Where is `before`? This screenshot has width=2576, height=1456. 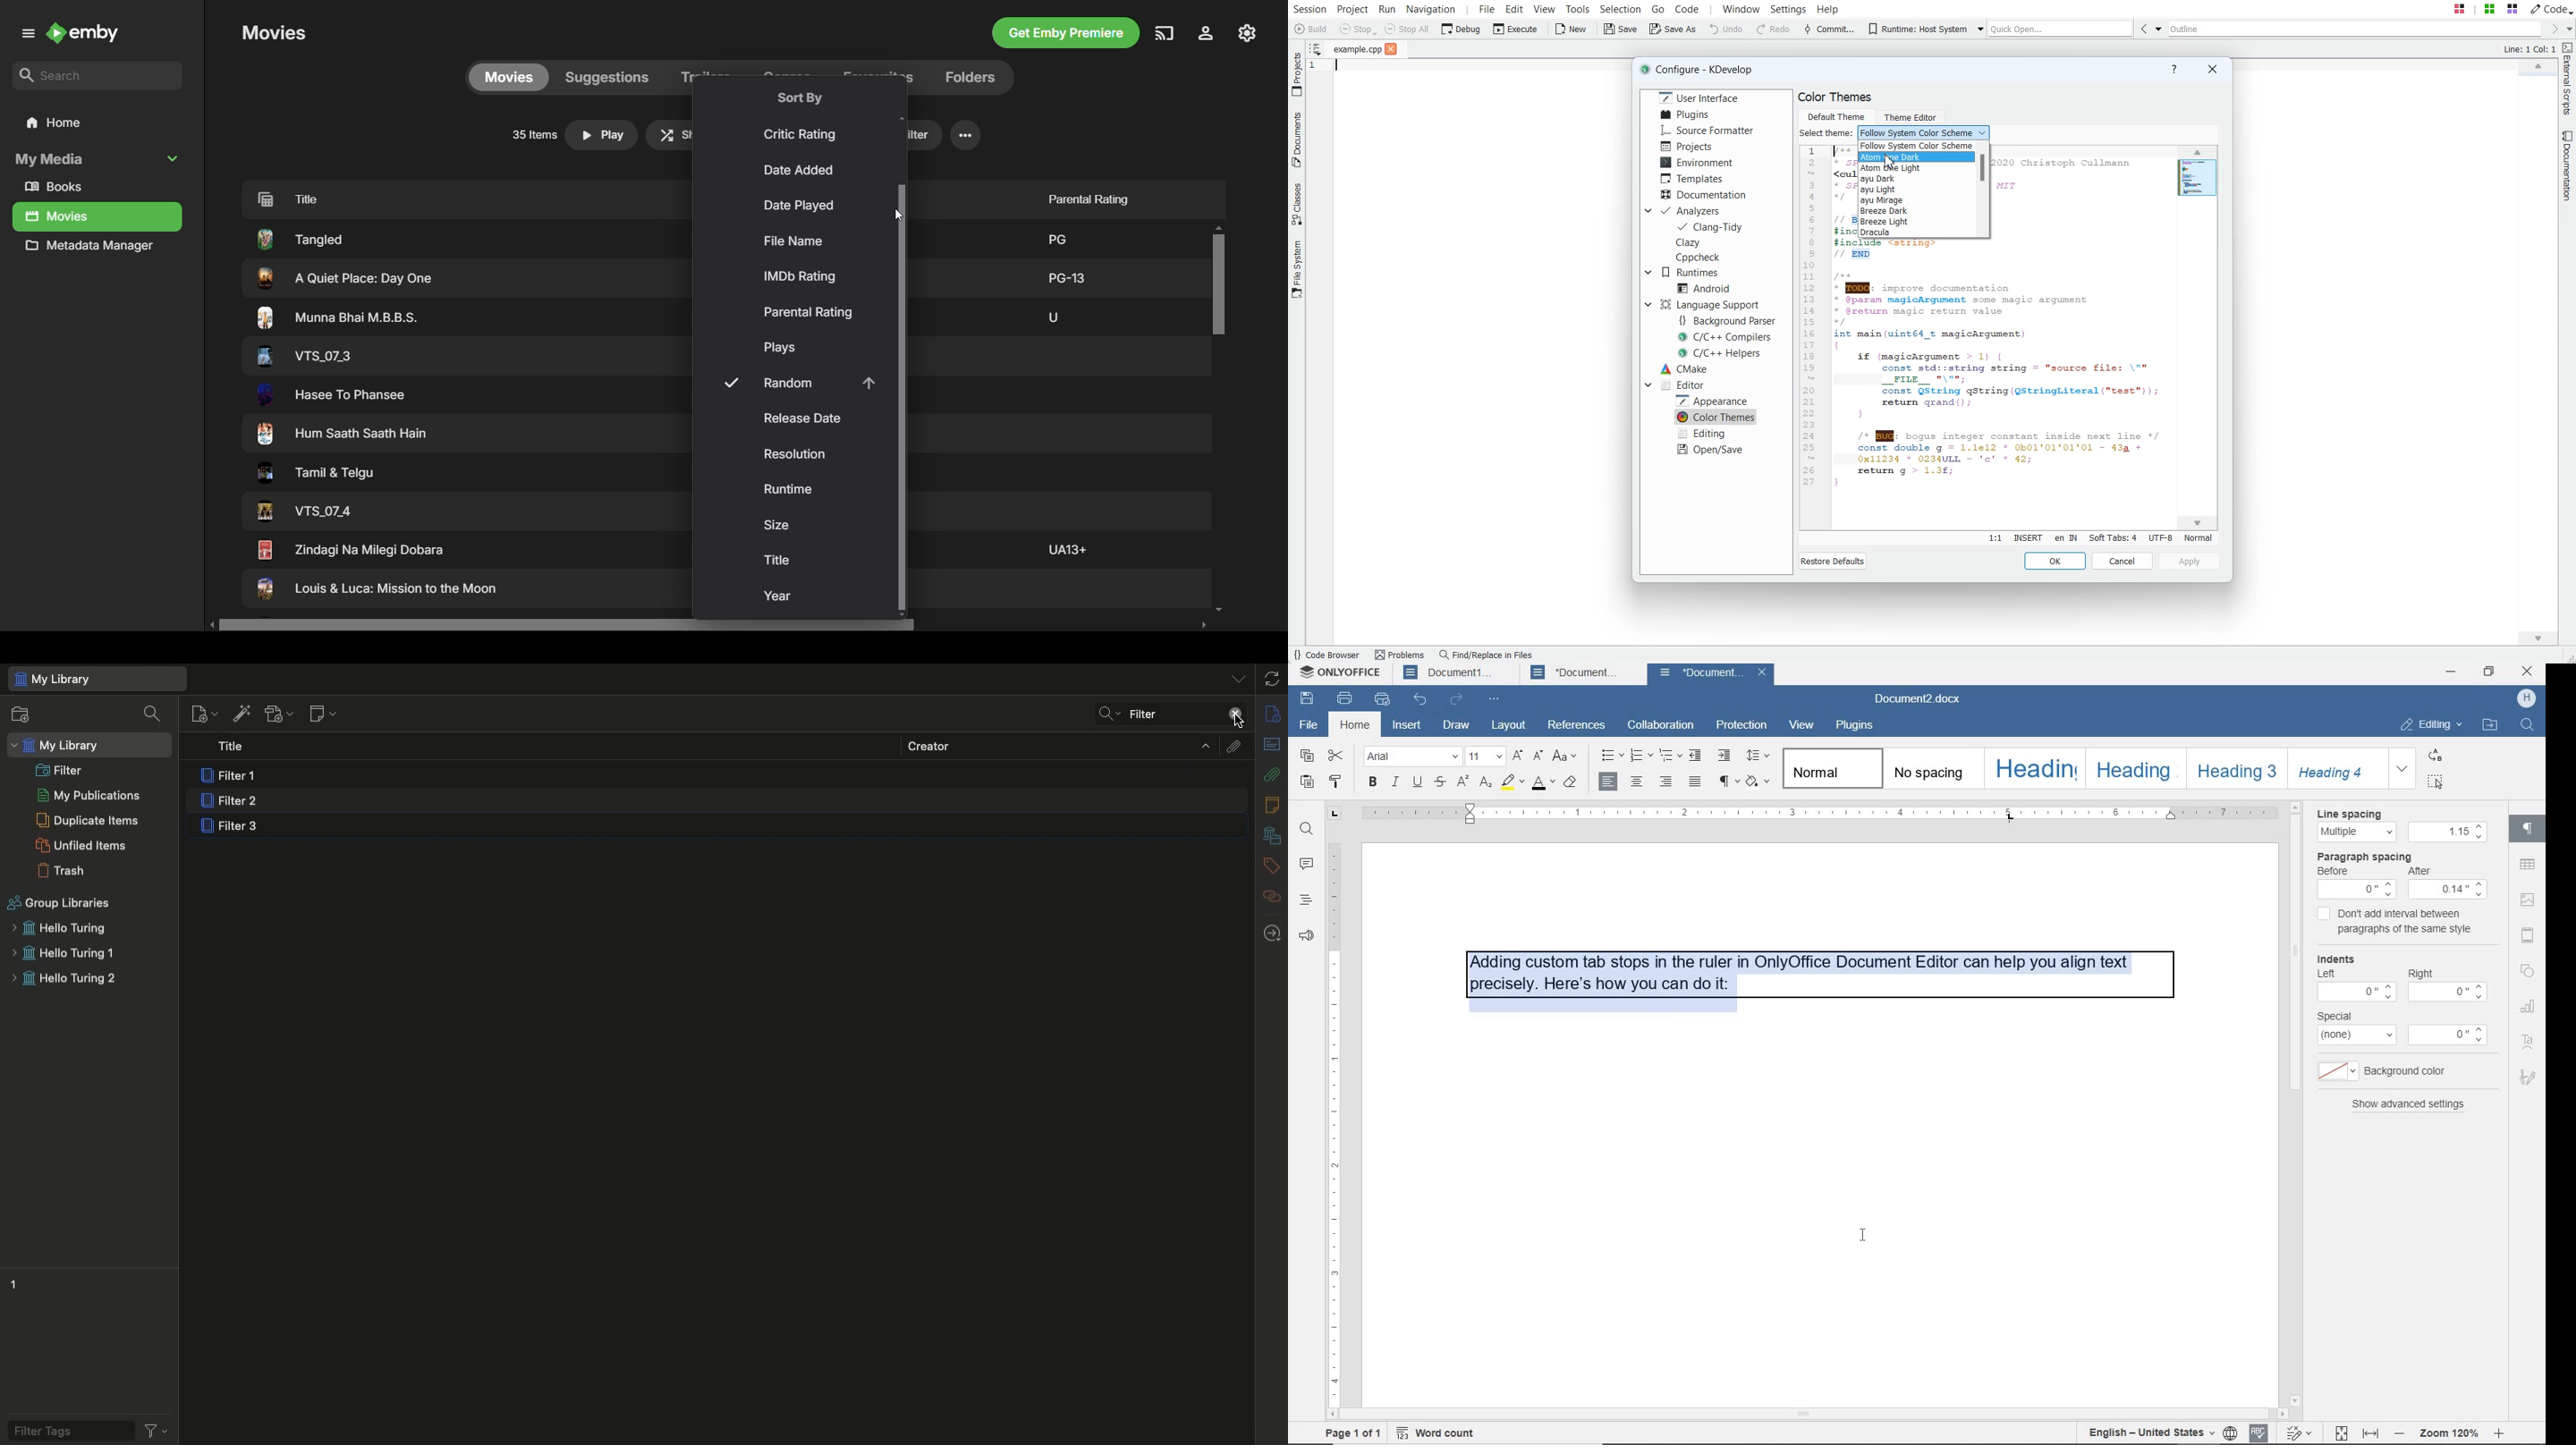 before is located at coordinates (2339, 871).